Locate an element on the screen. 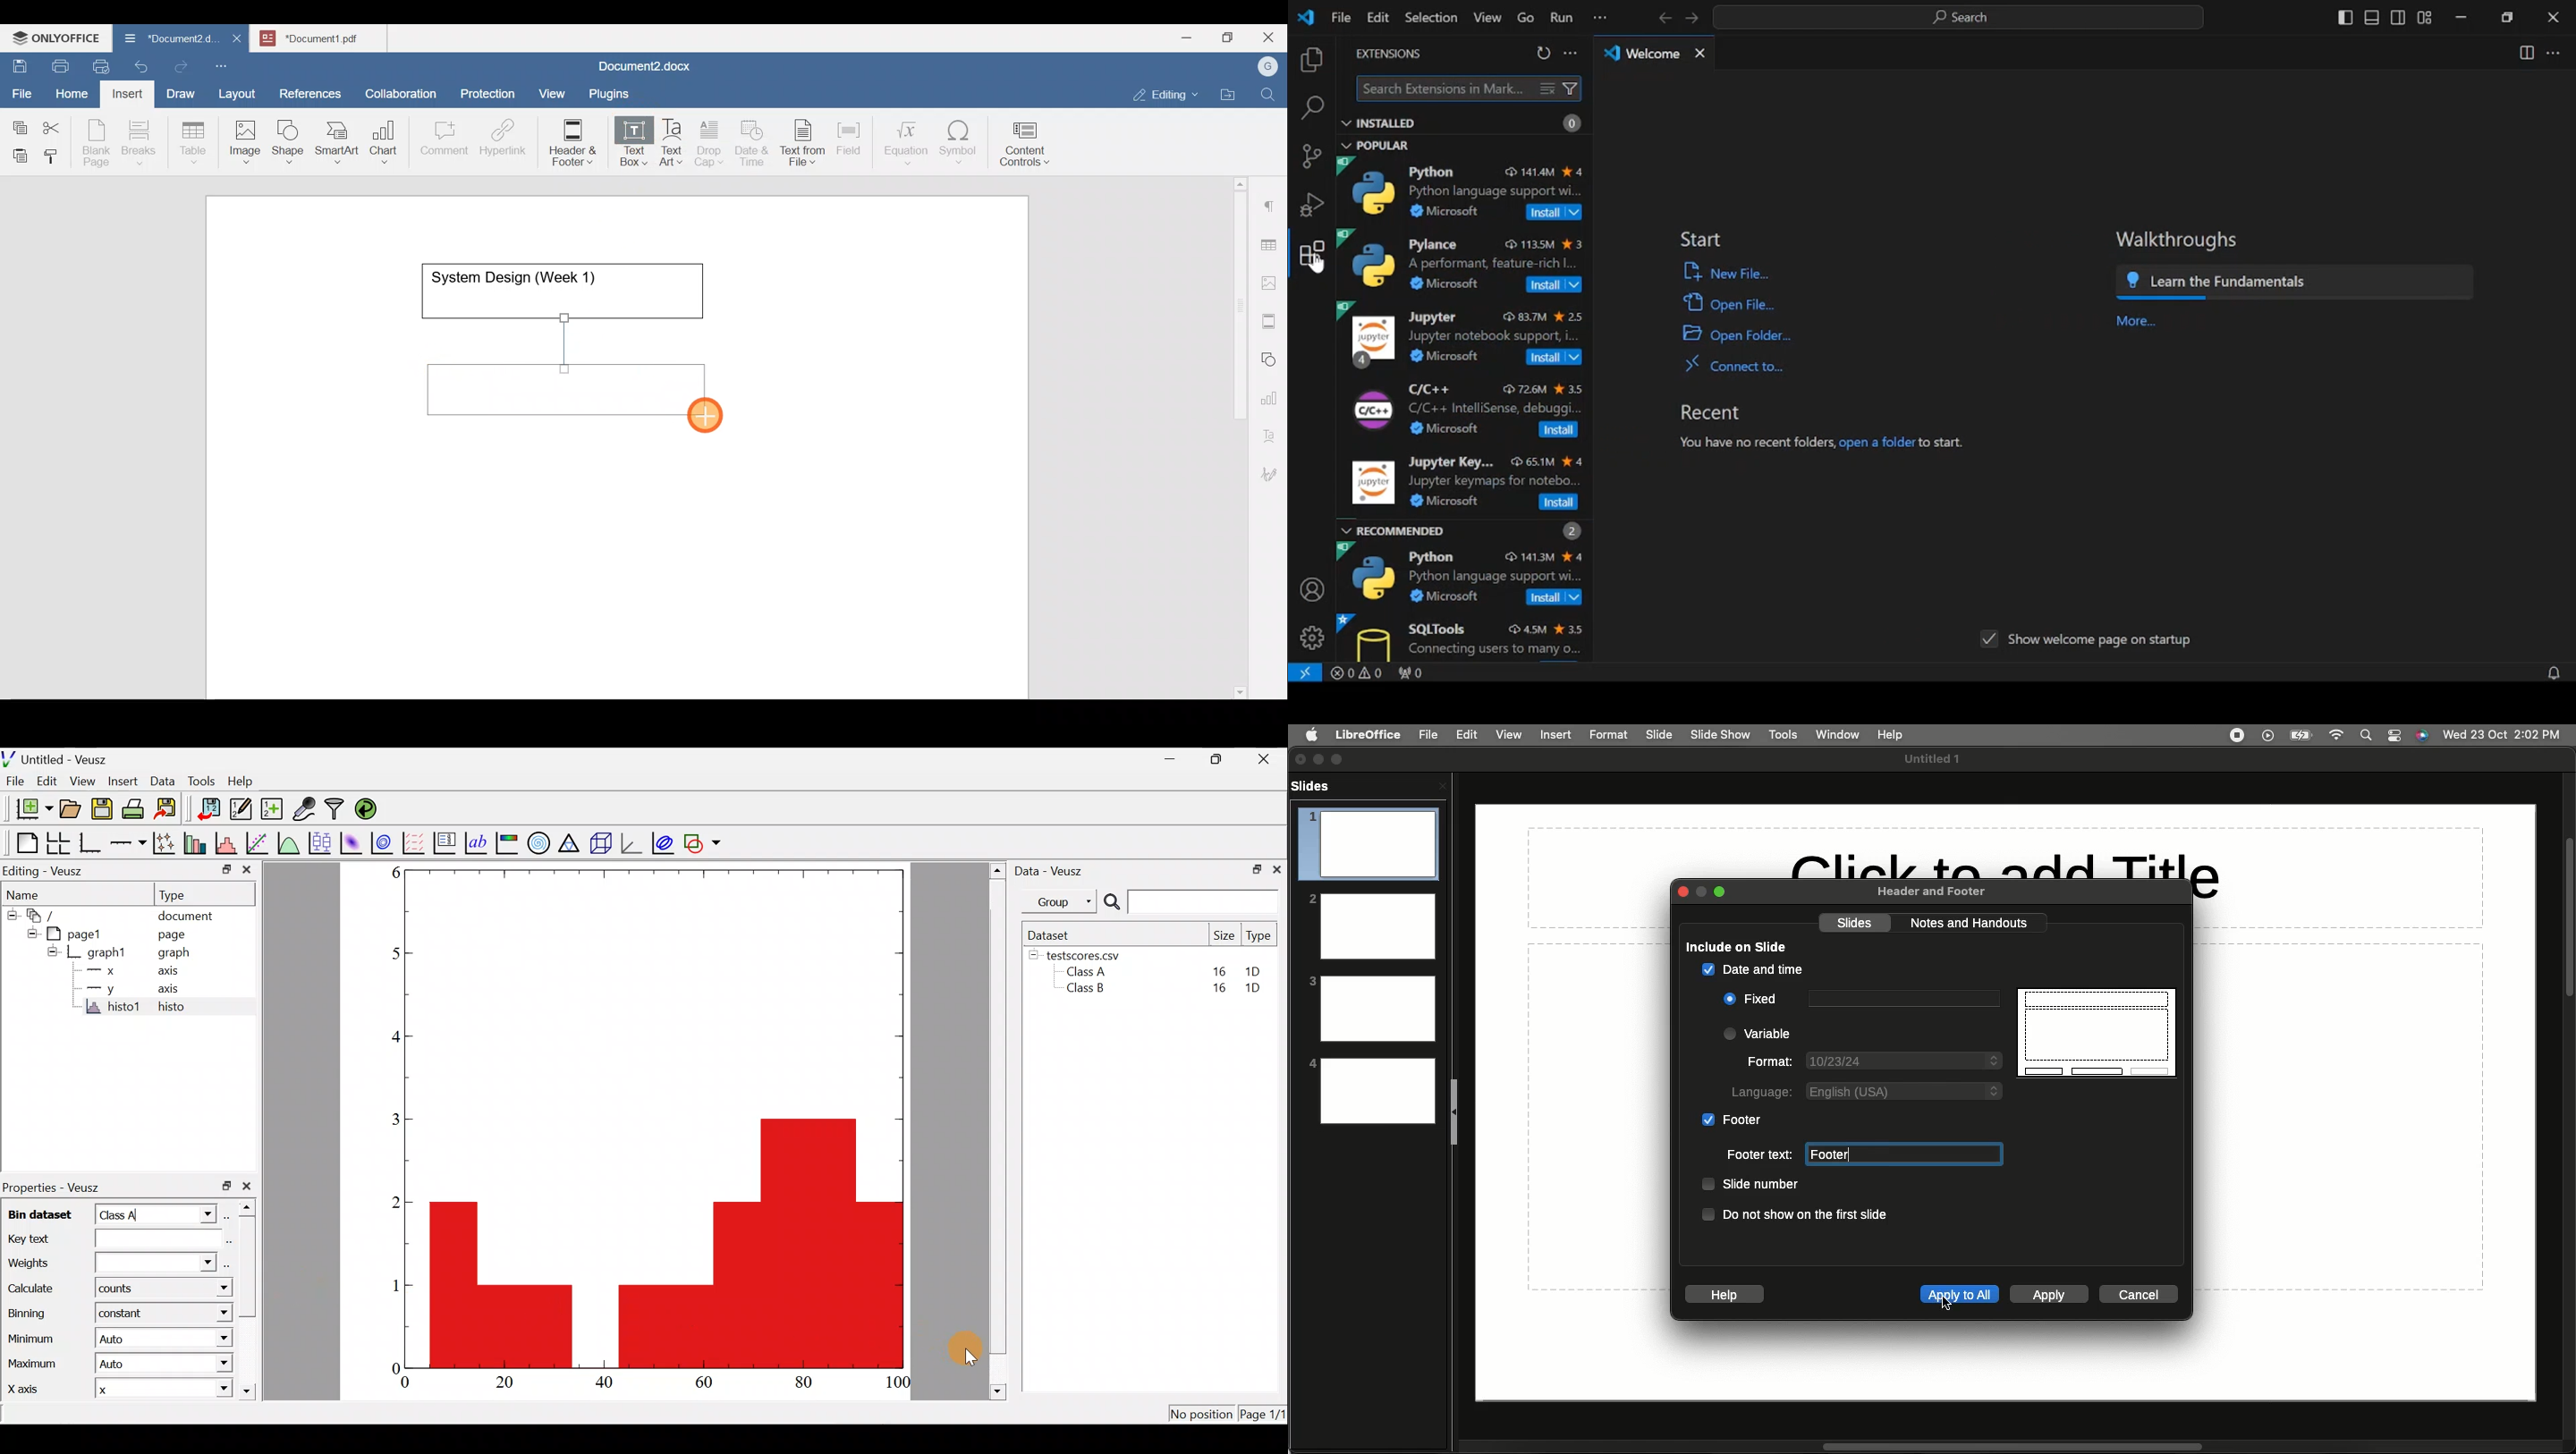 The height and width of the screenshot is (1456, 2576). Document name is located at coordinates (164, 40).